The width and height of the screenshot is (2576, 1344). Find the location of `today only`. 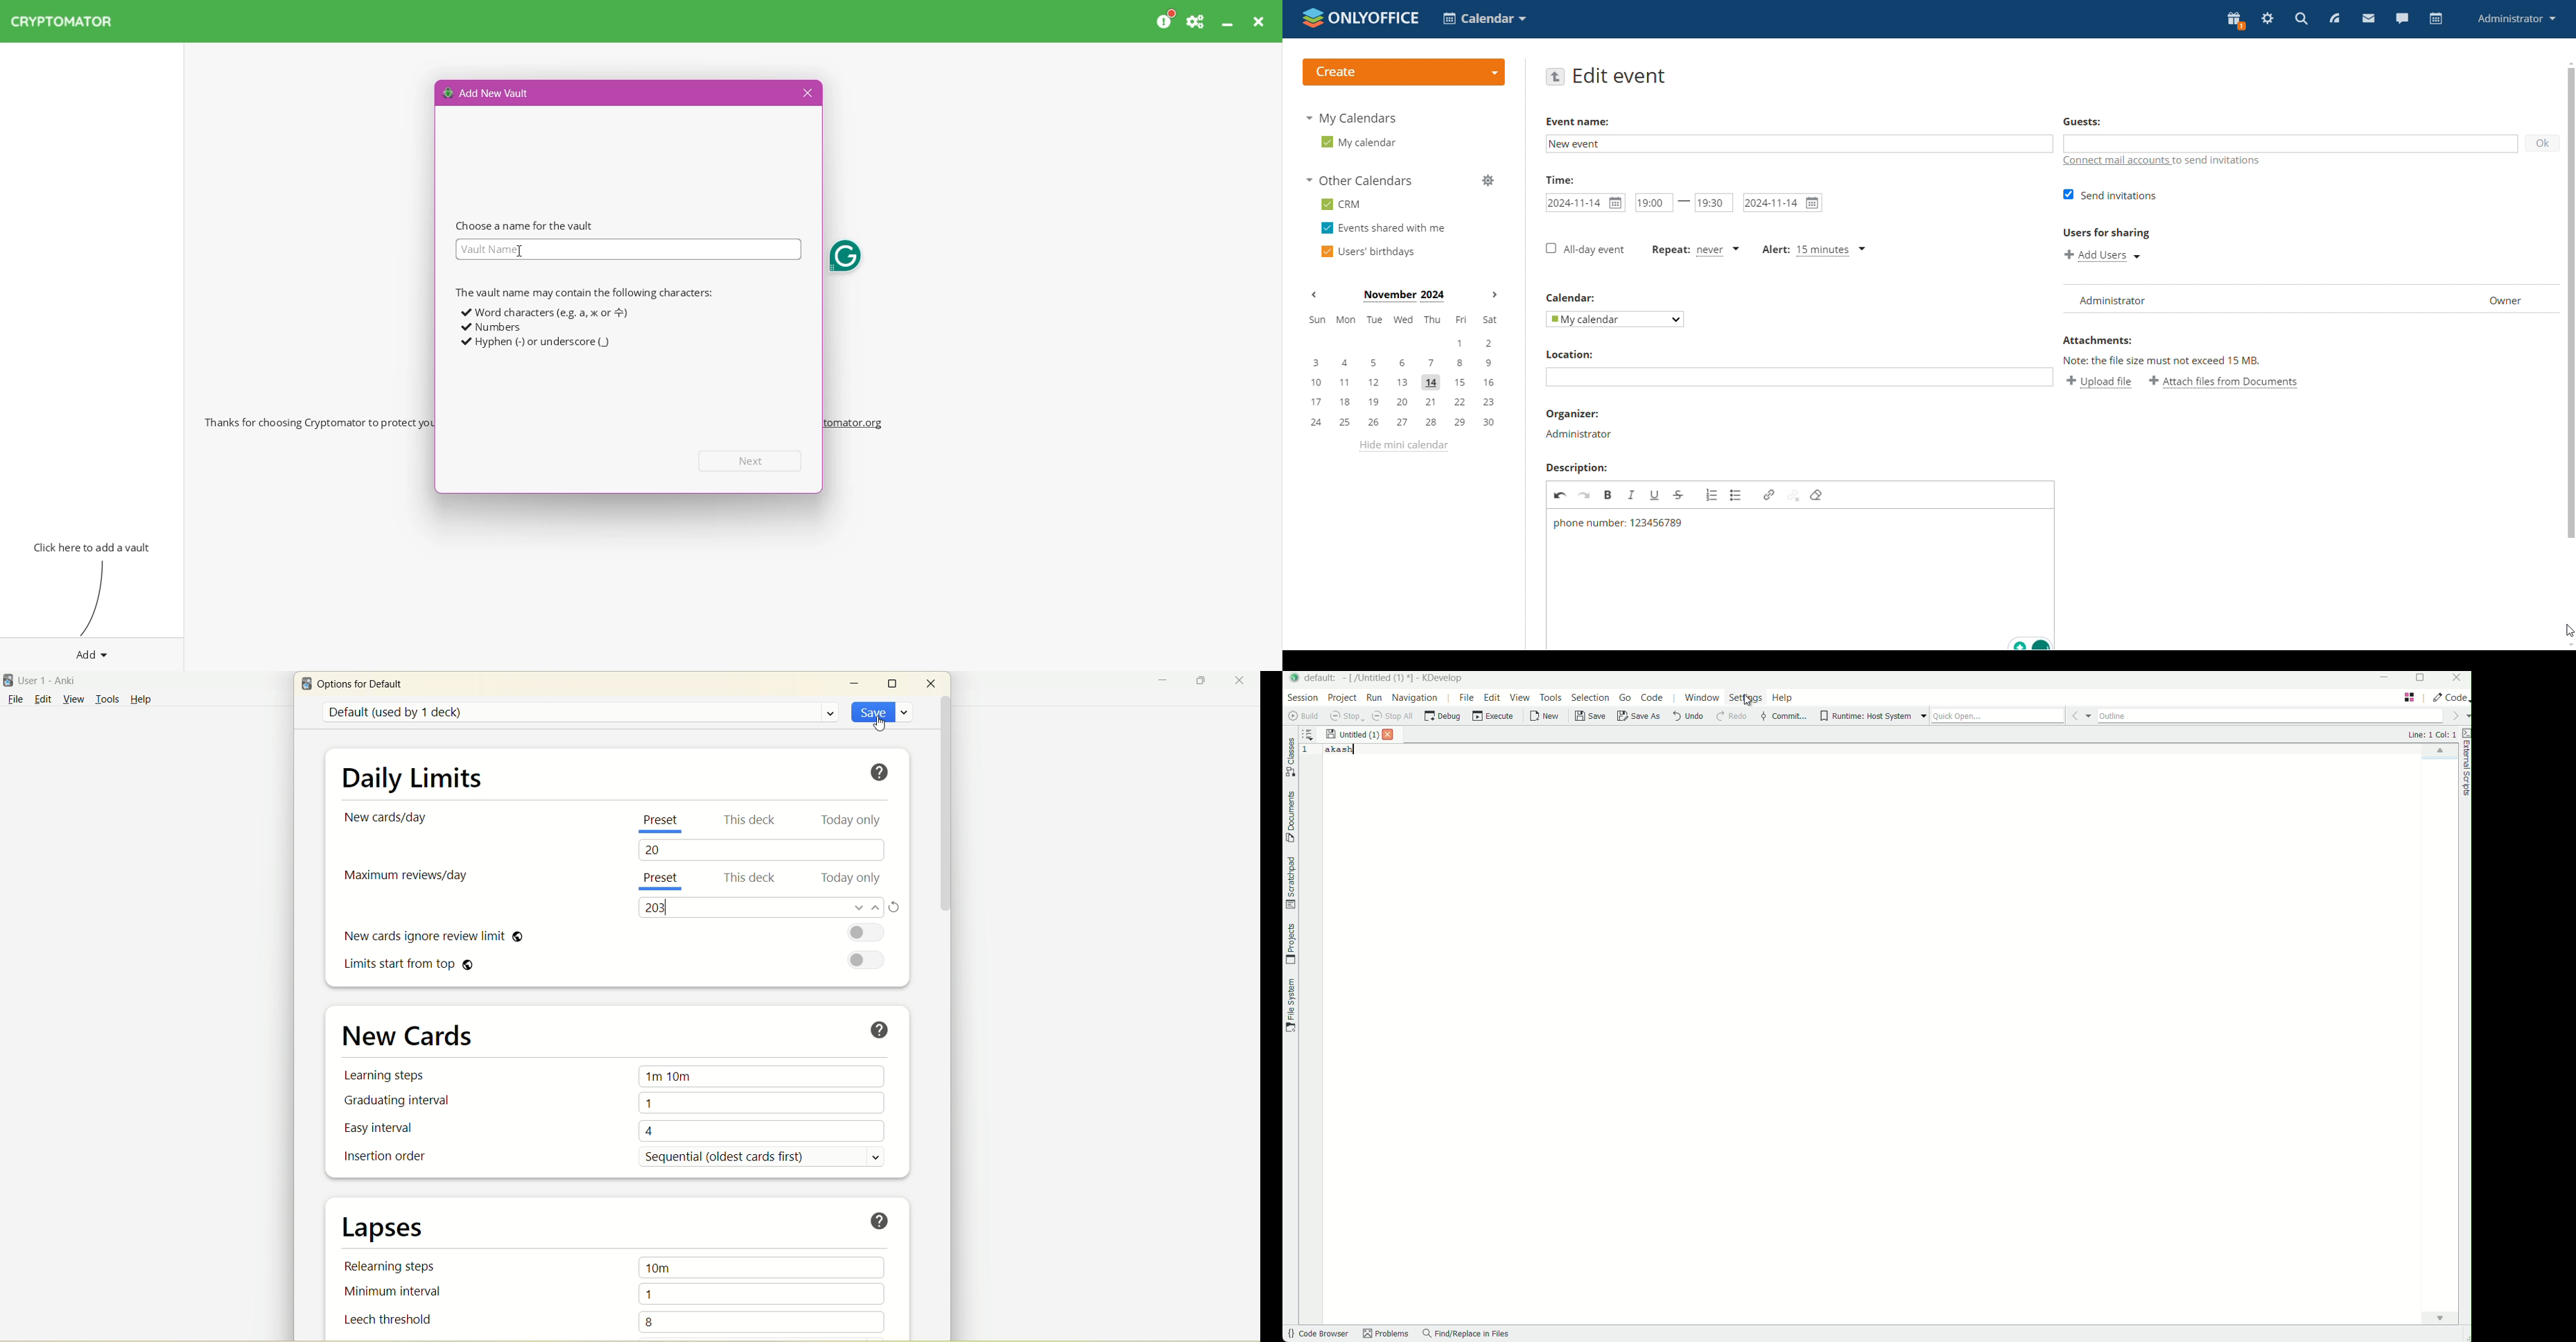

today only is located at coordinates (849, 879).